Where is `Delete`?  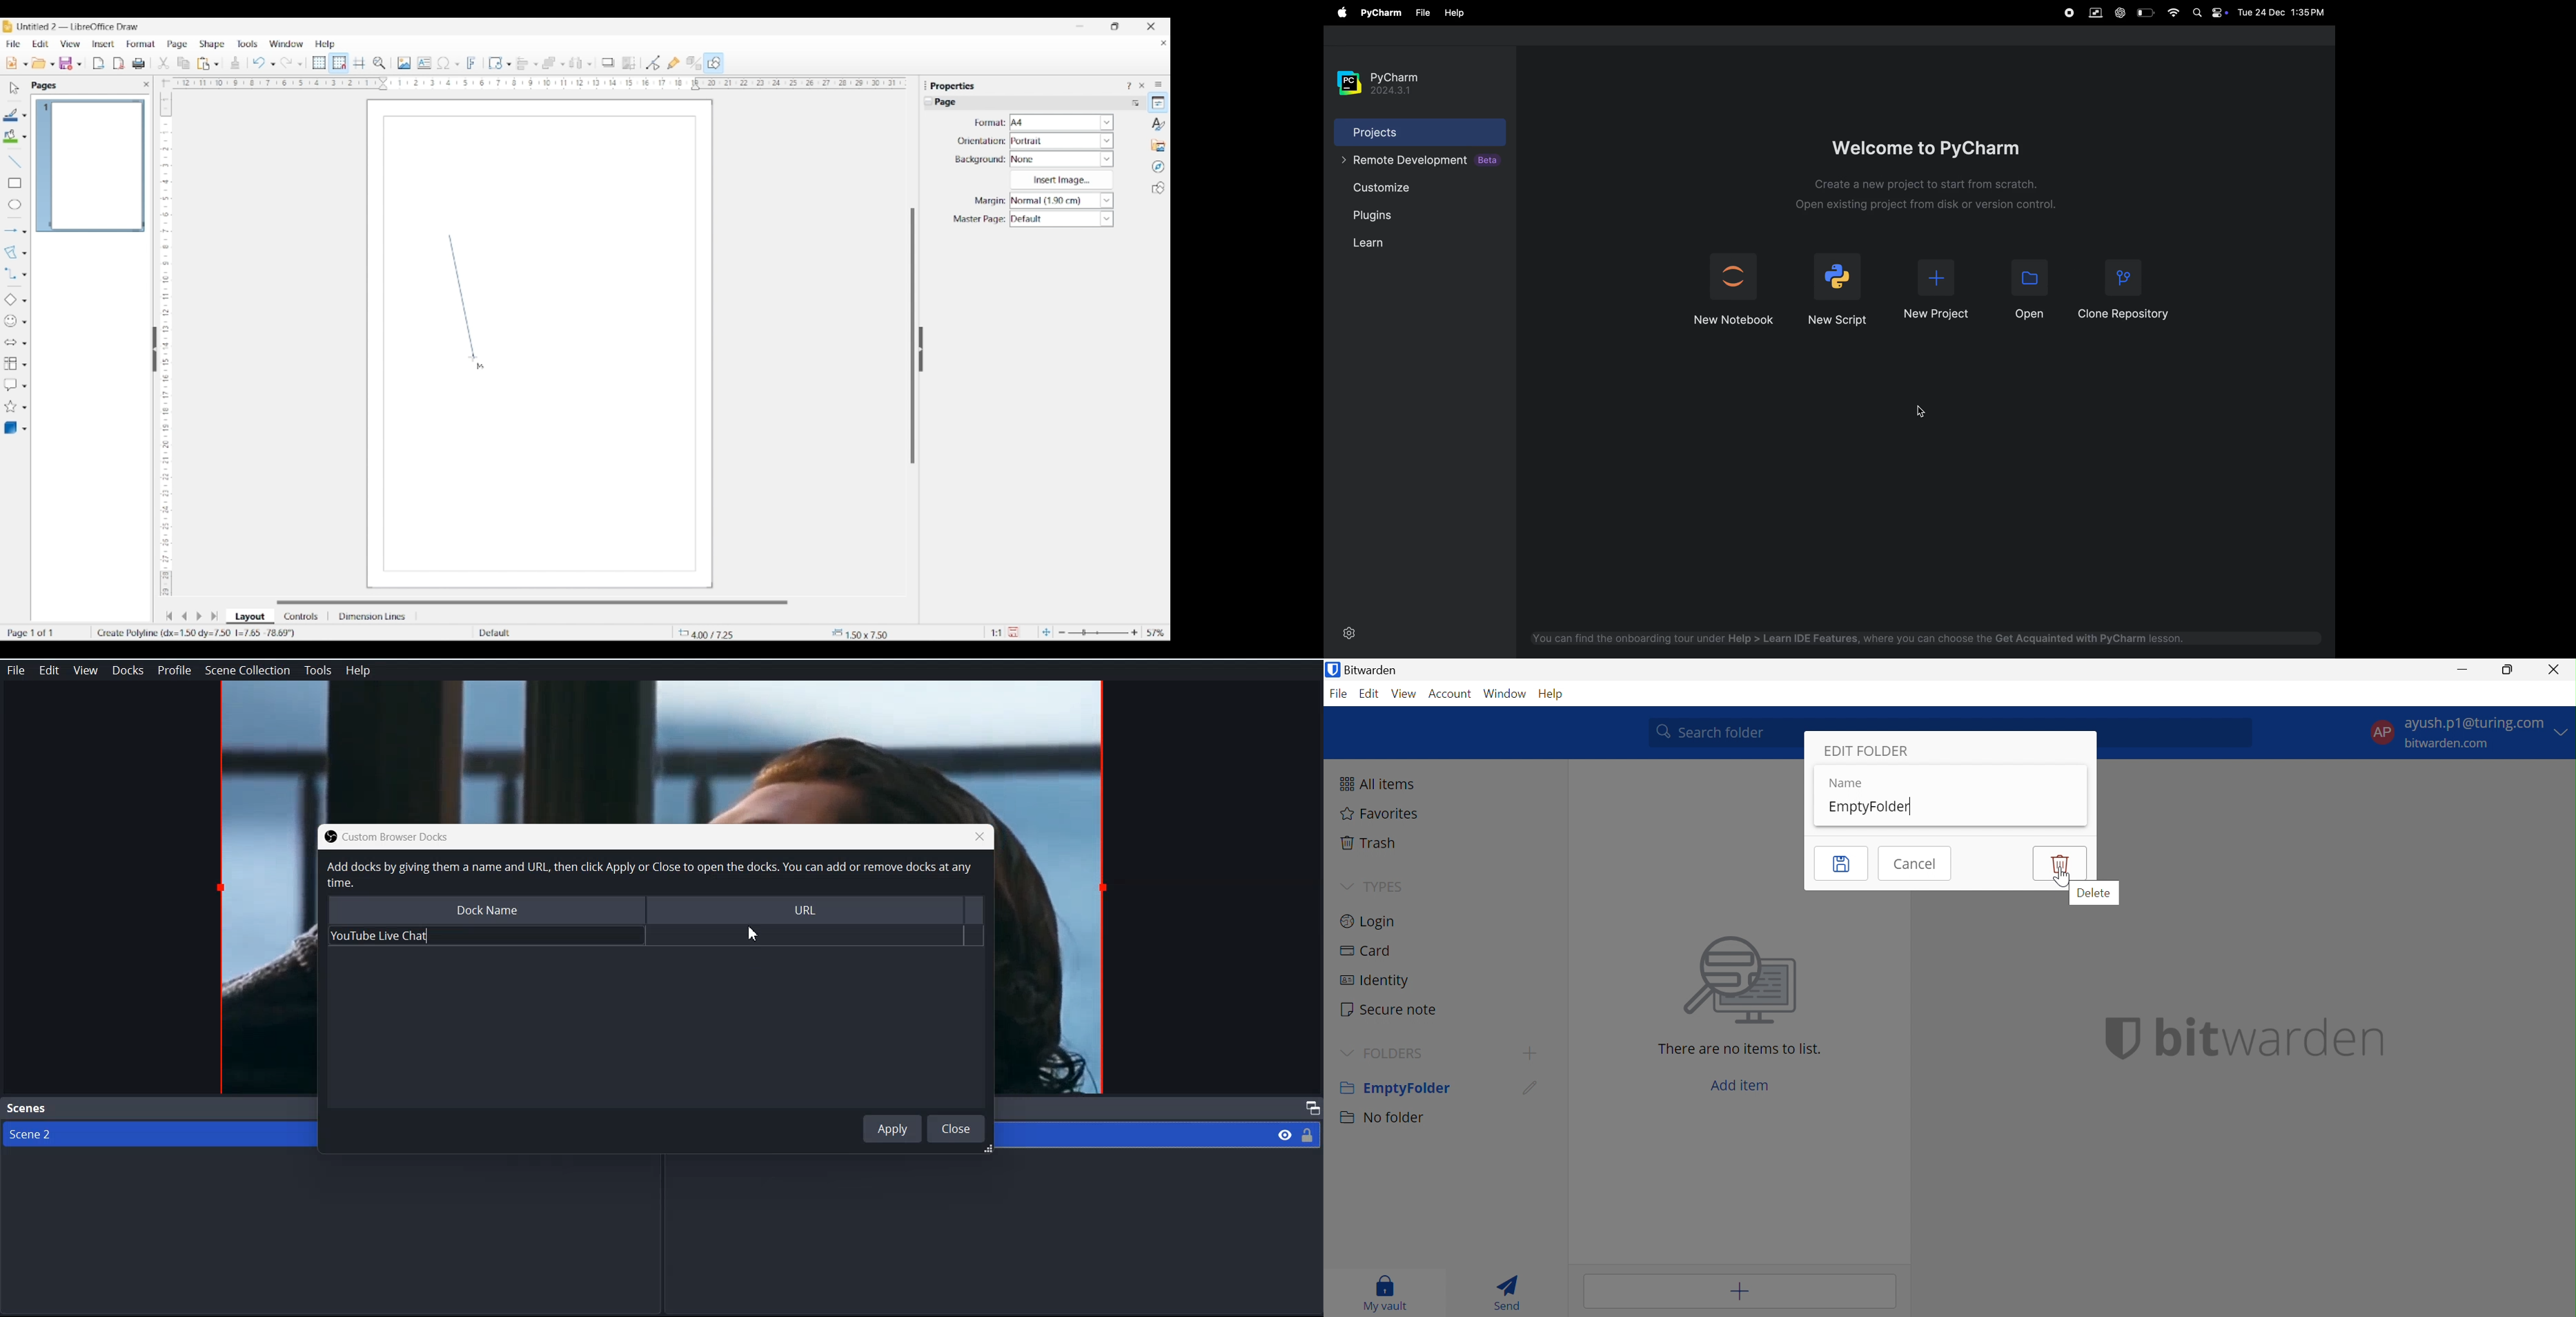 Delete is located at coordinates (2095, 893).